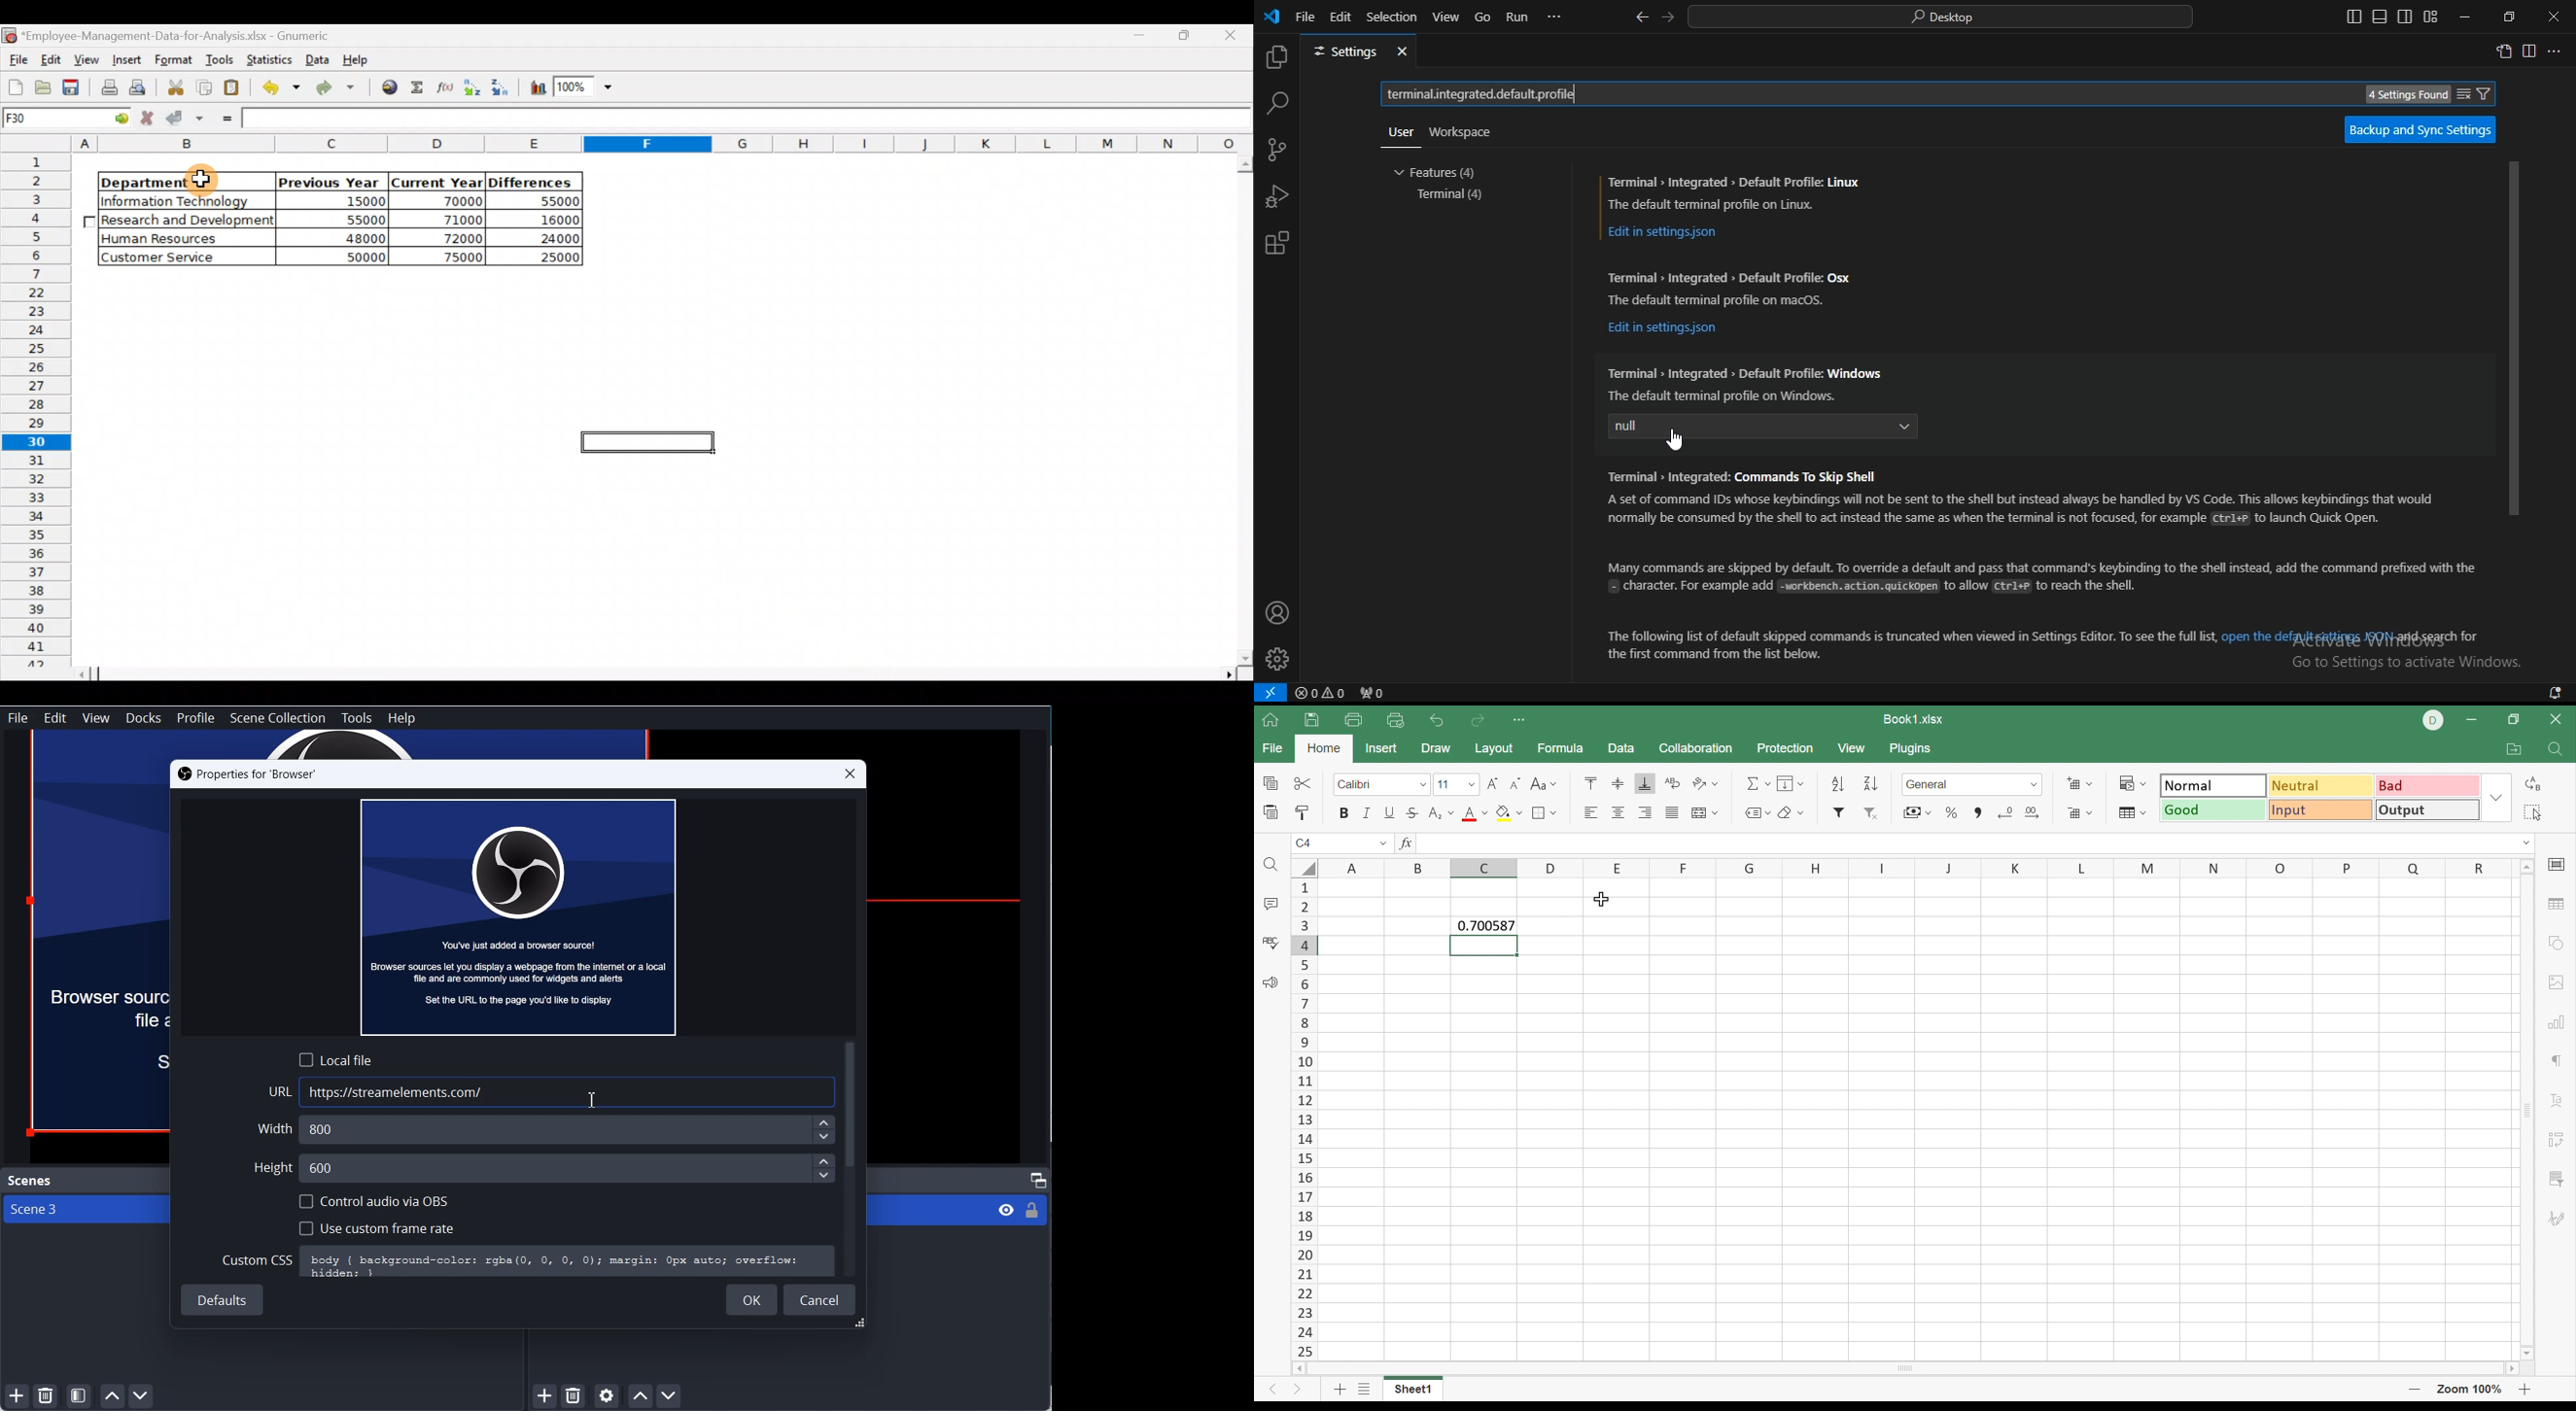 This screenshot has height=1428, width=2576. What do you see at coordinates (2555, 1021) in the screenshot?
I see `Chart settings` at bounding box center [2555, 1021].